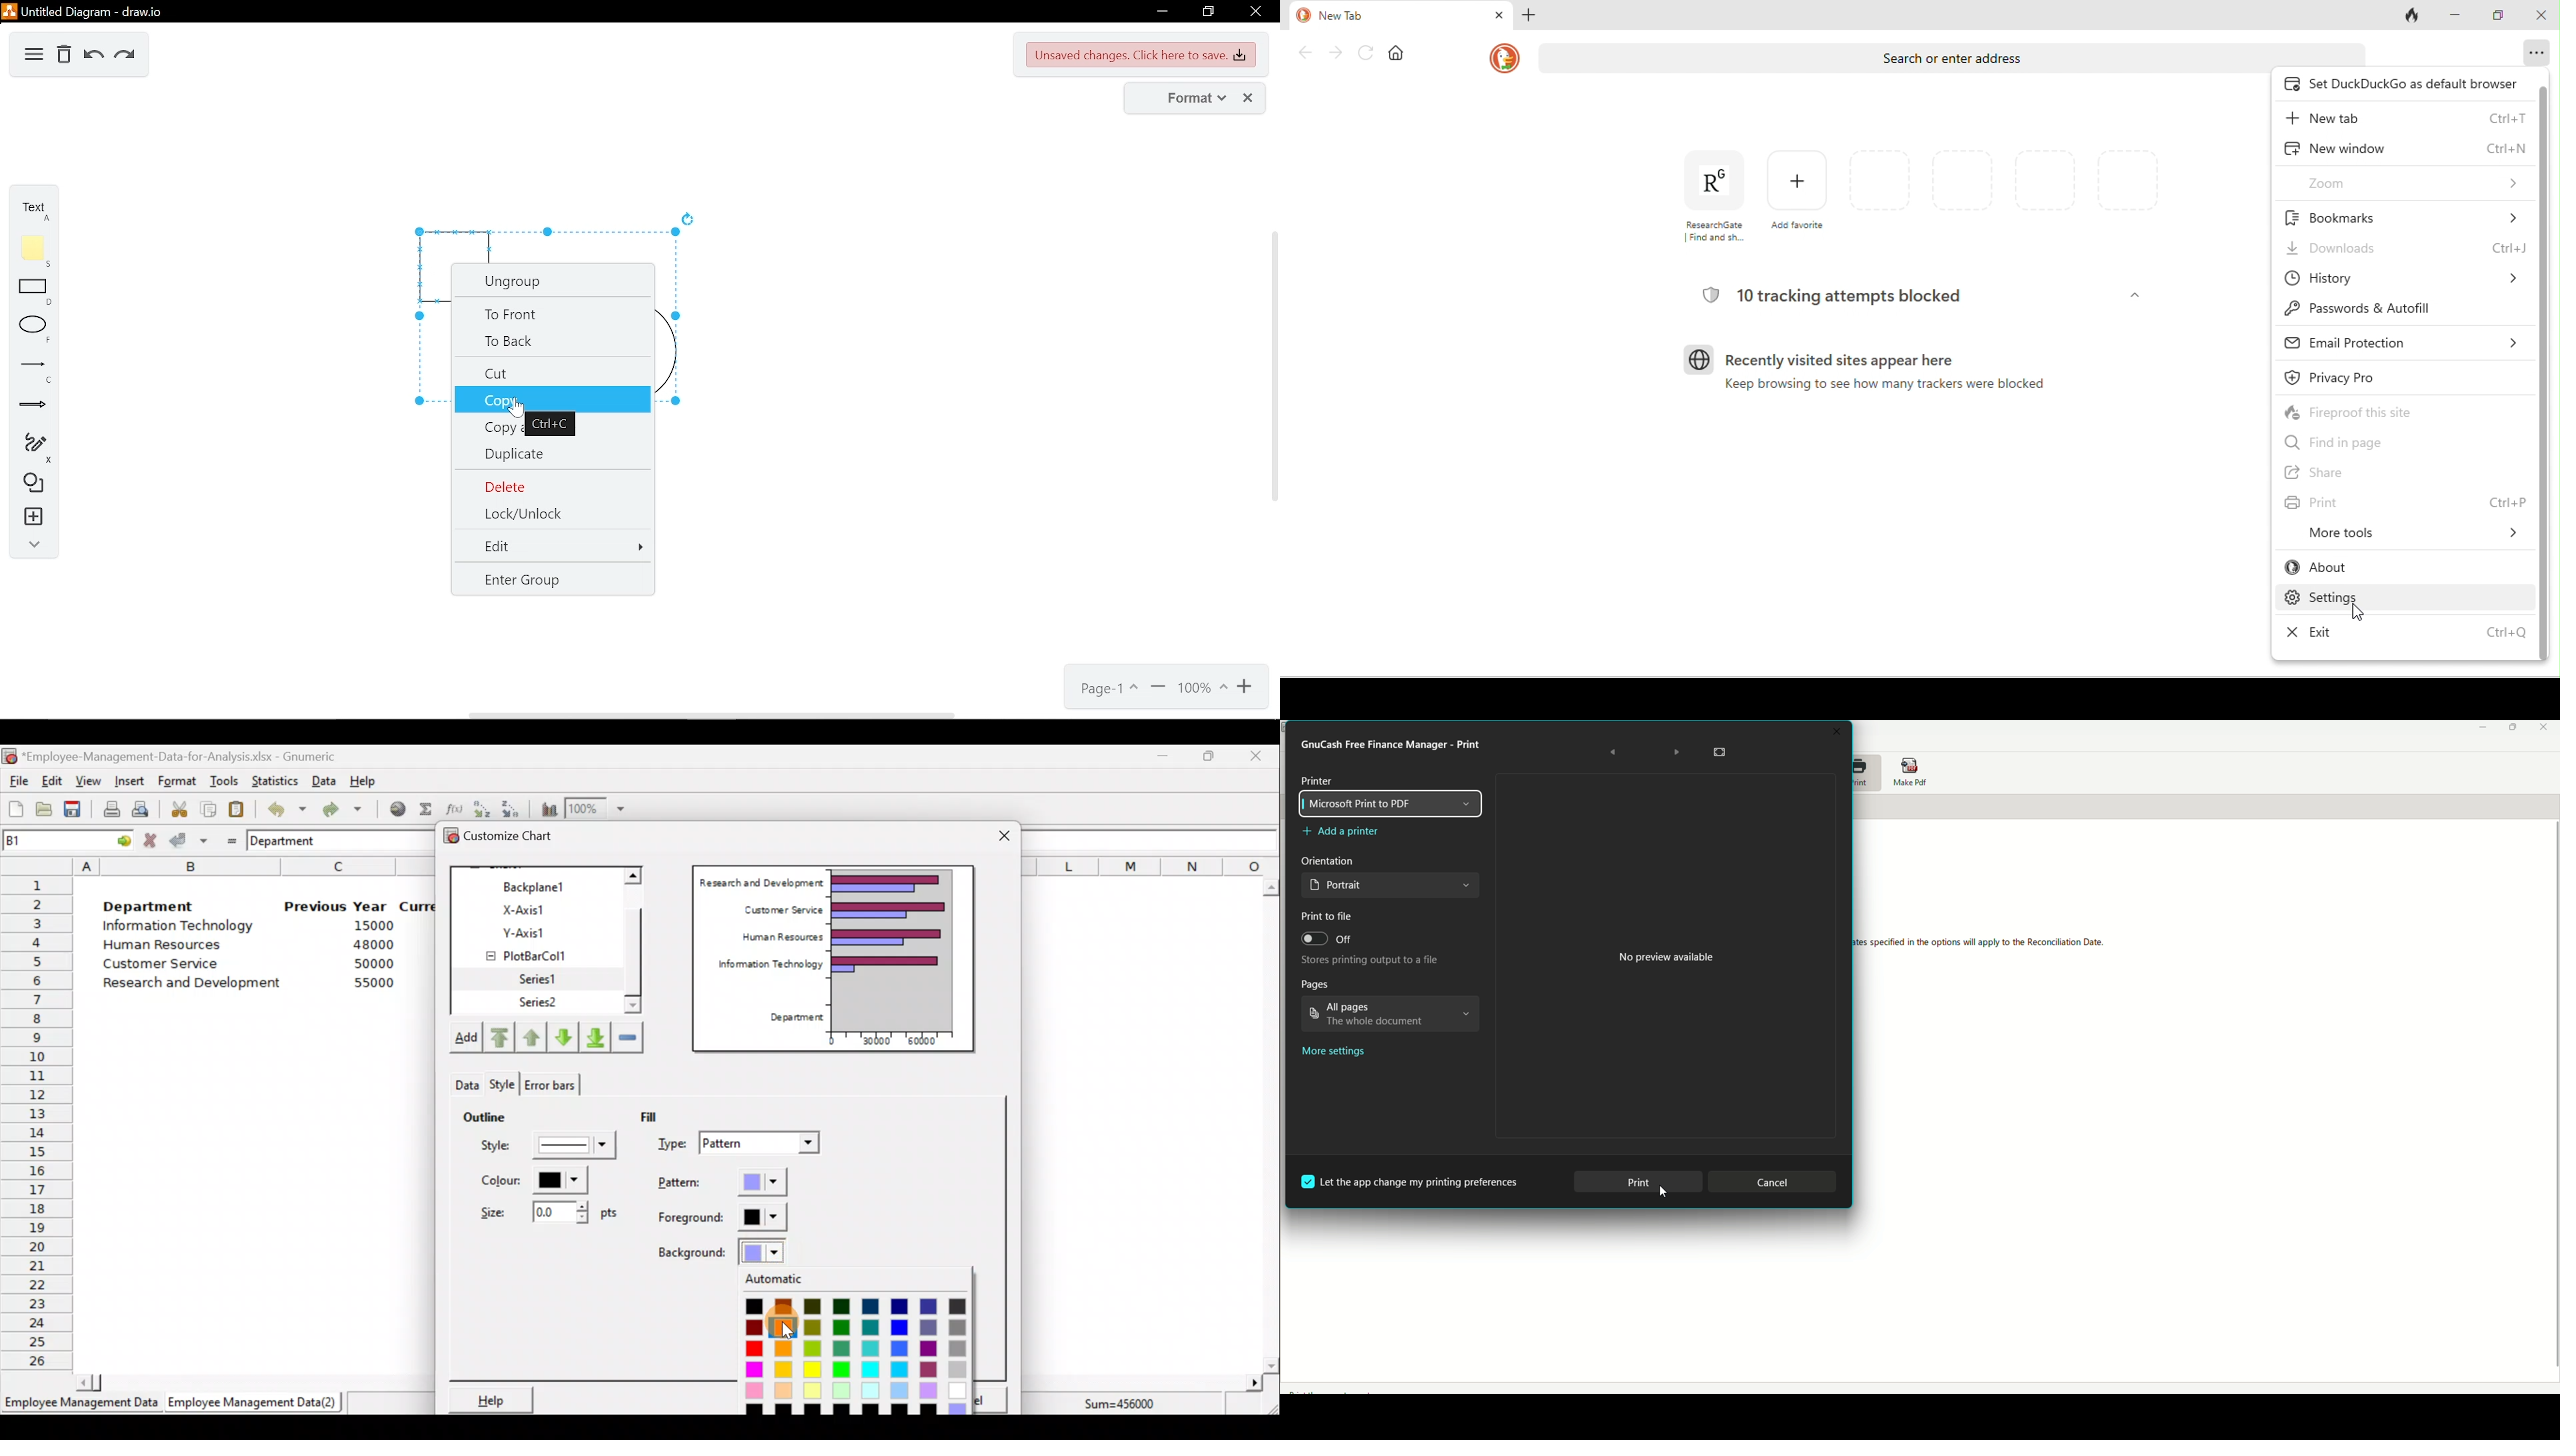 This screenshot has height=1456, width=2576. I want to click on privacy pro, so click(2365, 375).